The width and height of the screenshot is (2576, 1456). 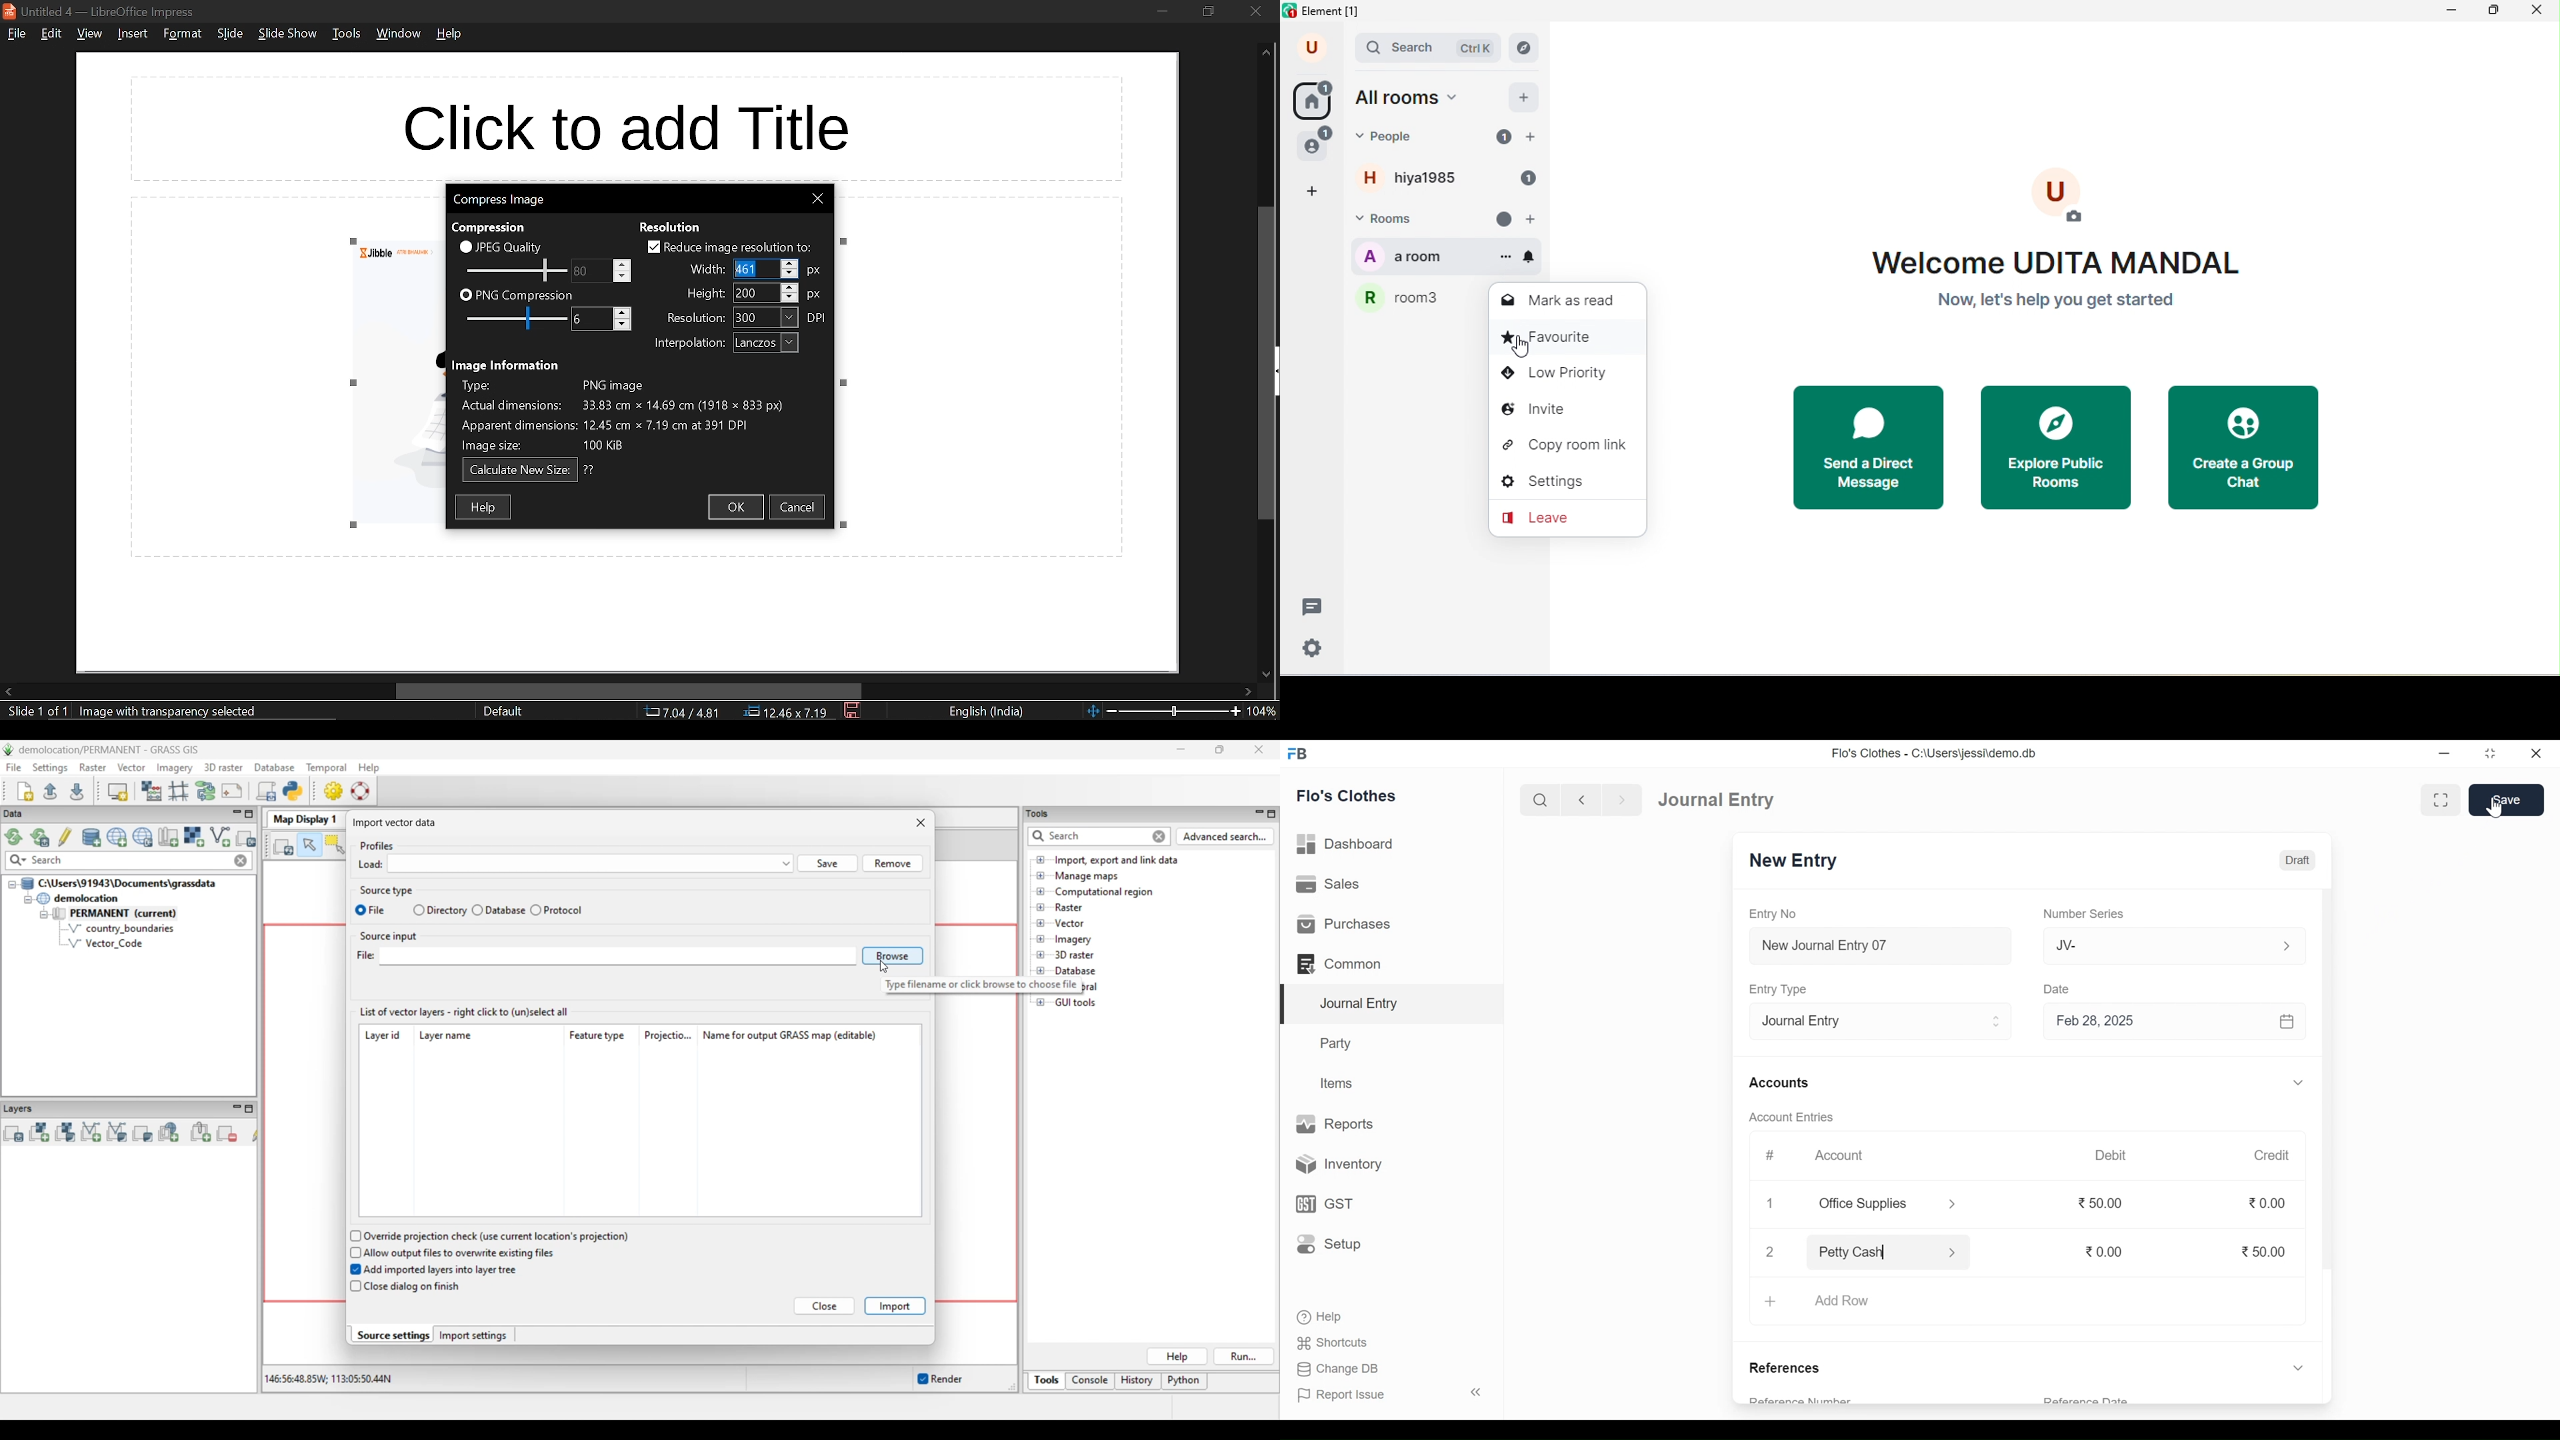 What do you see at coordinates (345, 37) in the screenshot?
I see `tools` at bounding box center [345, 37].